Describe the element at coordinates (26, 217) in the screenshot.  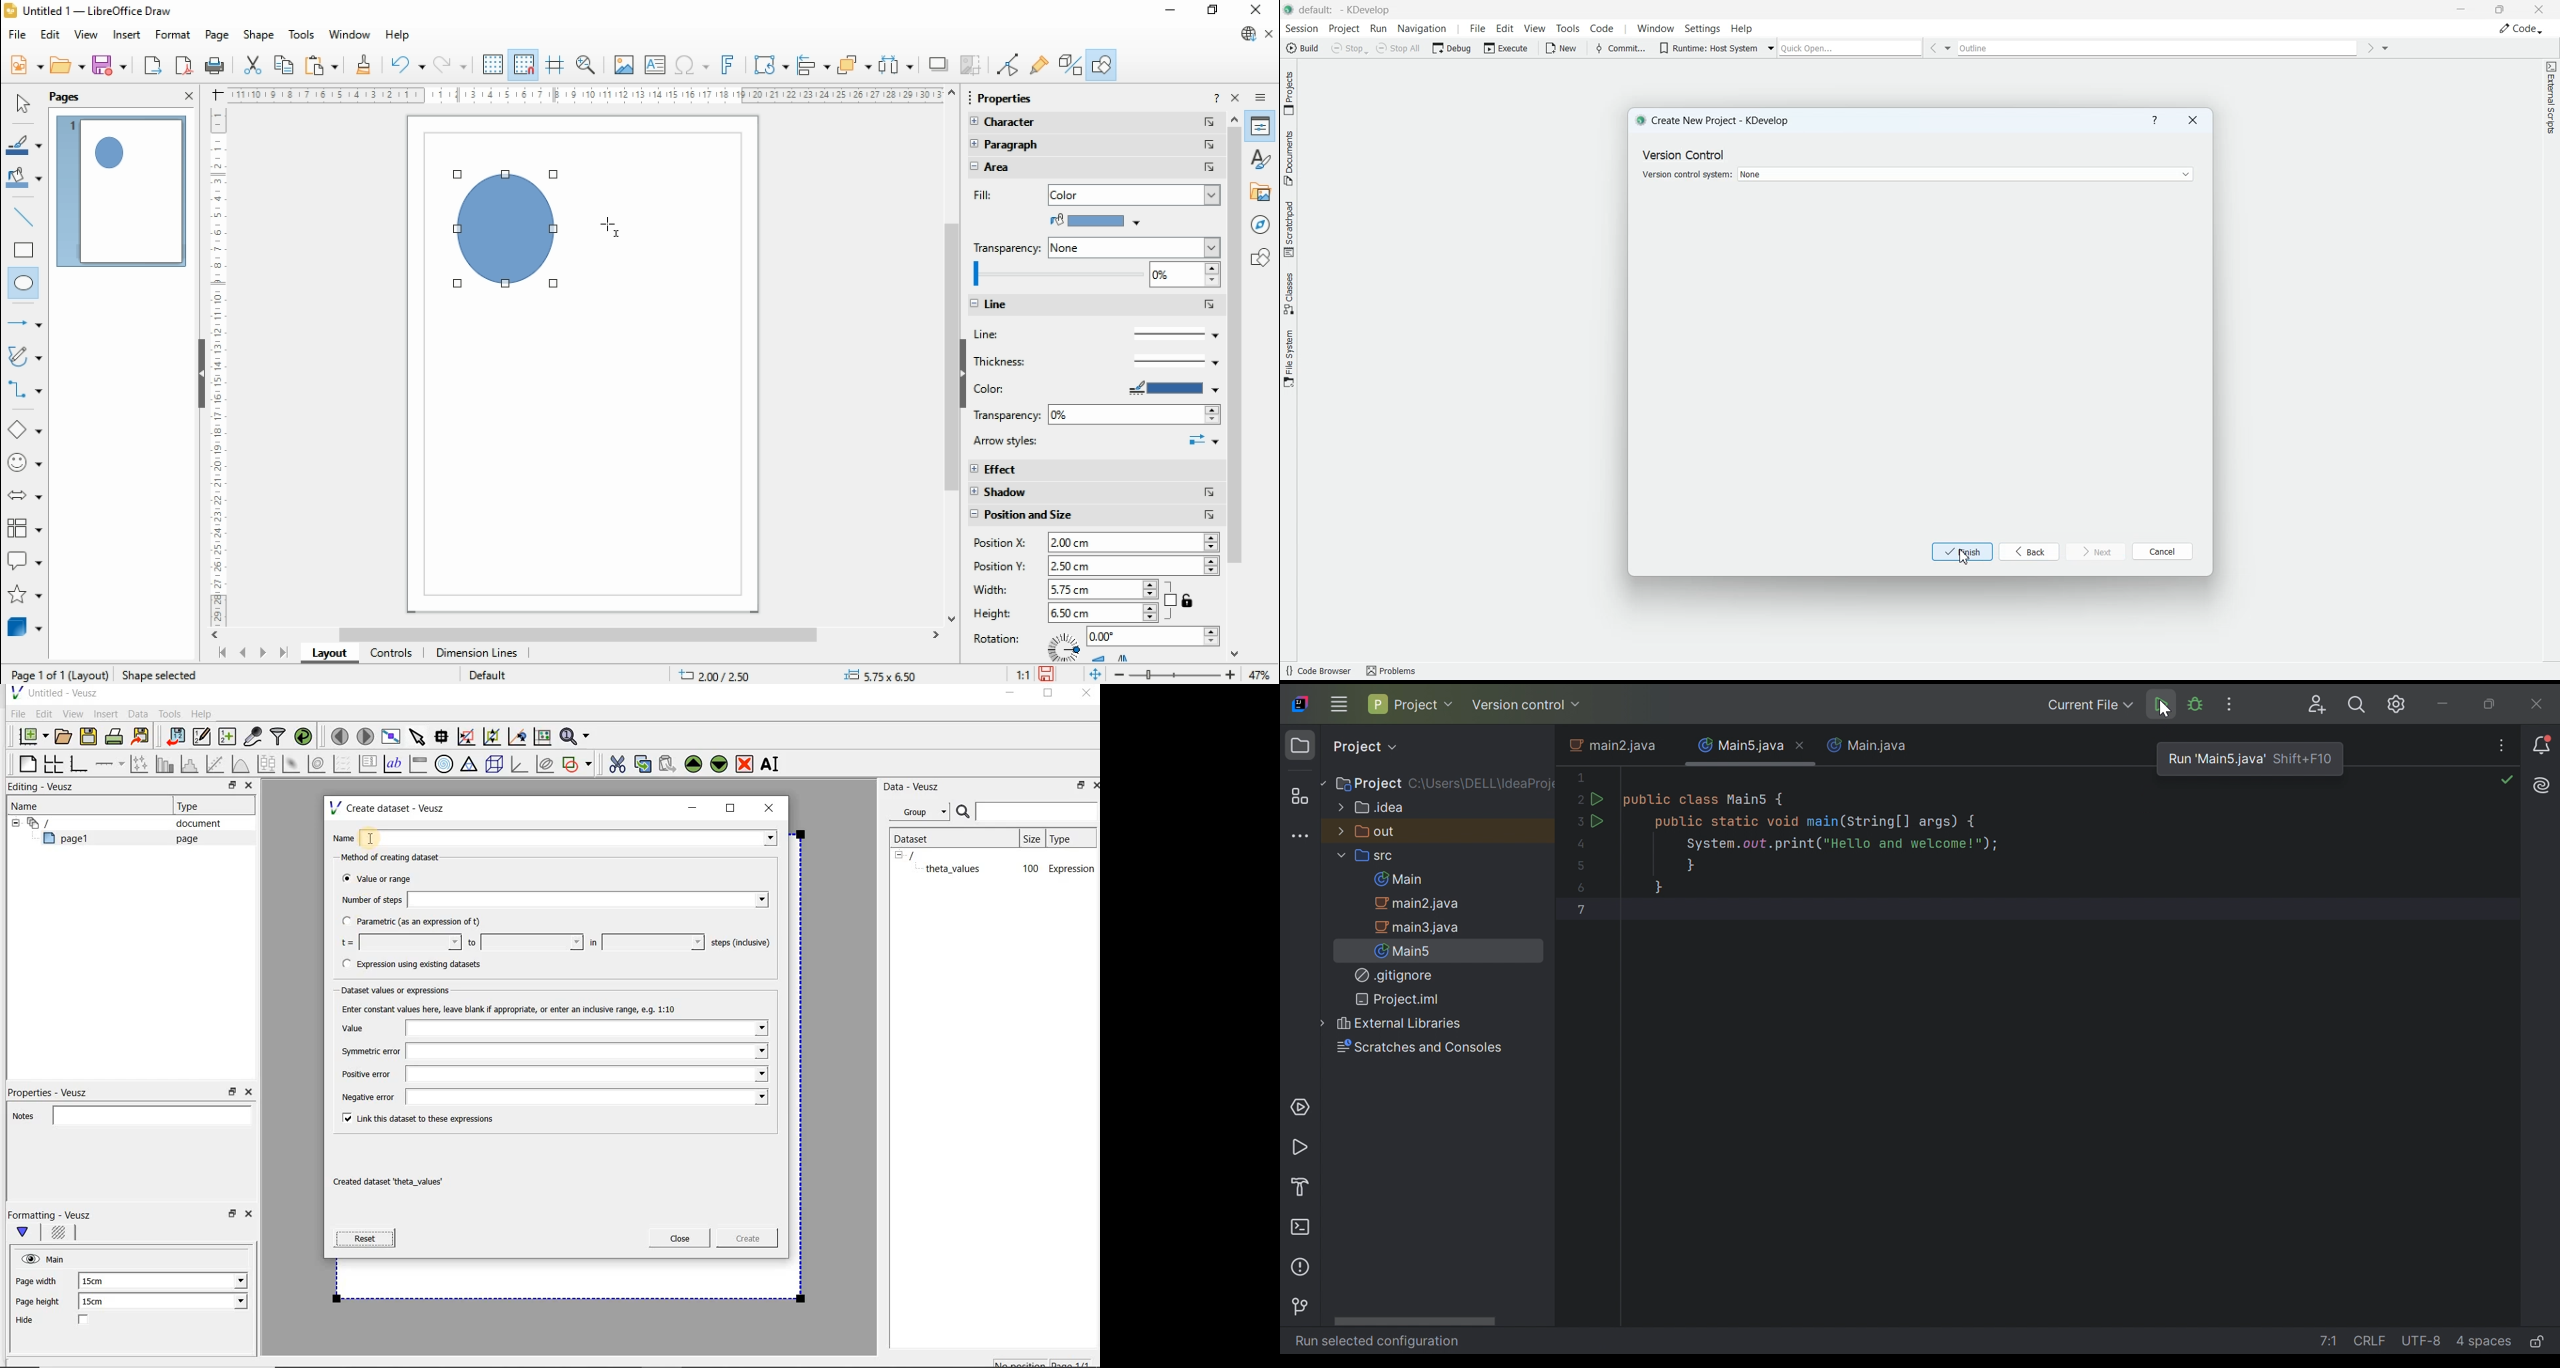
I see `insert line` at that location.